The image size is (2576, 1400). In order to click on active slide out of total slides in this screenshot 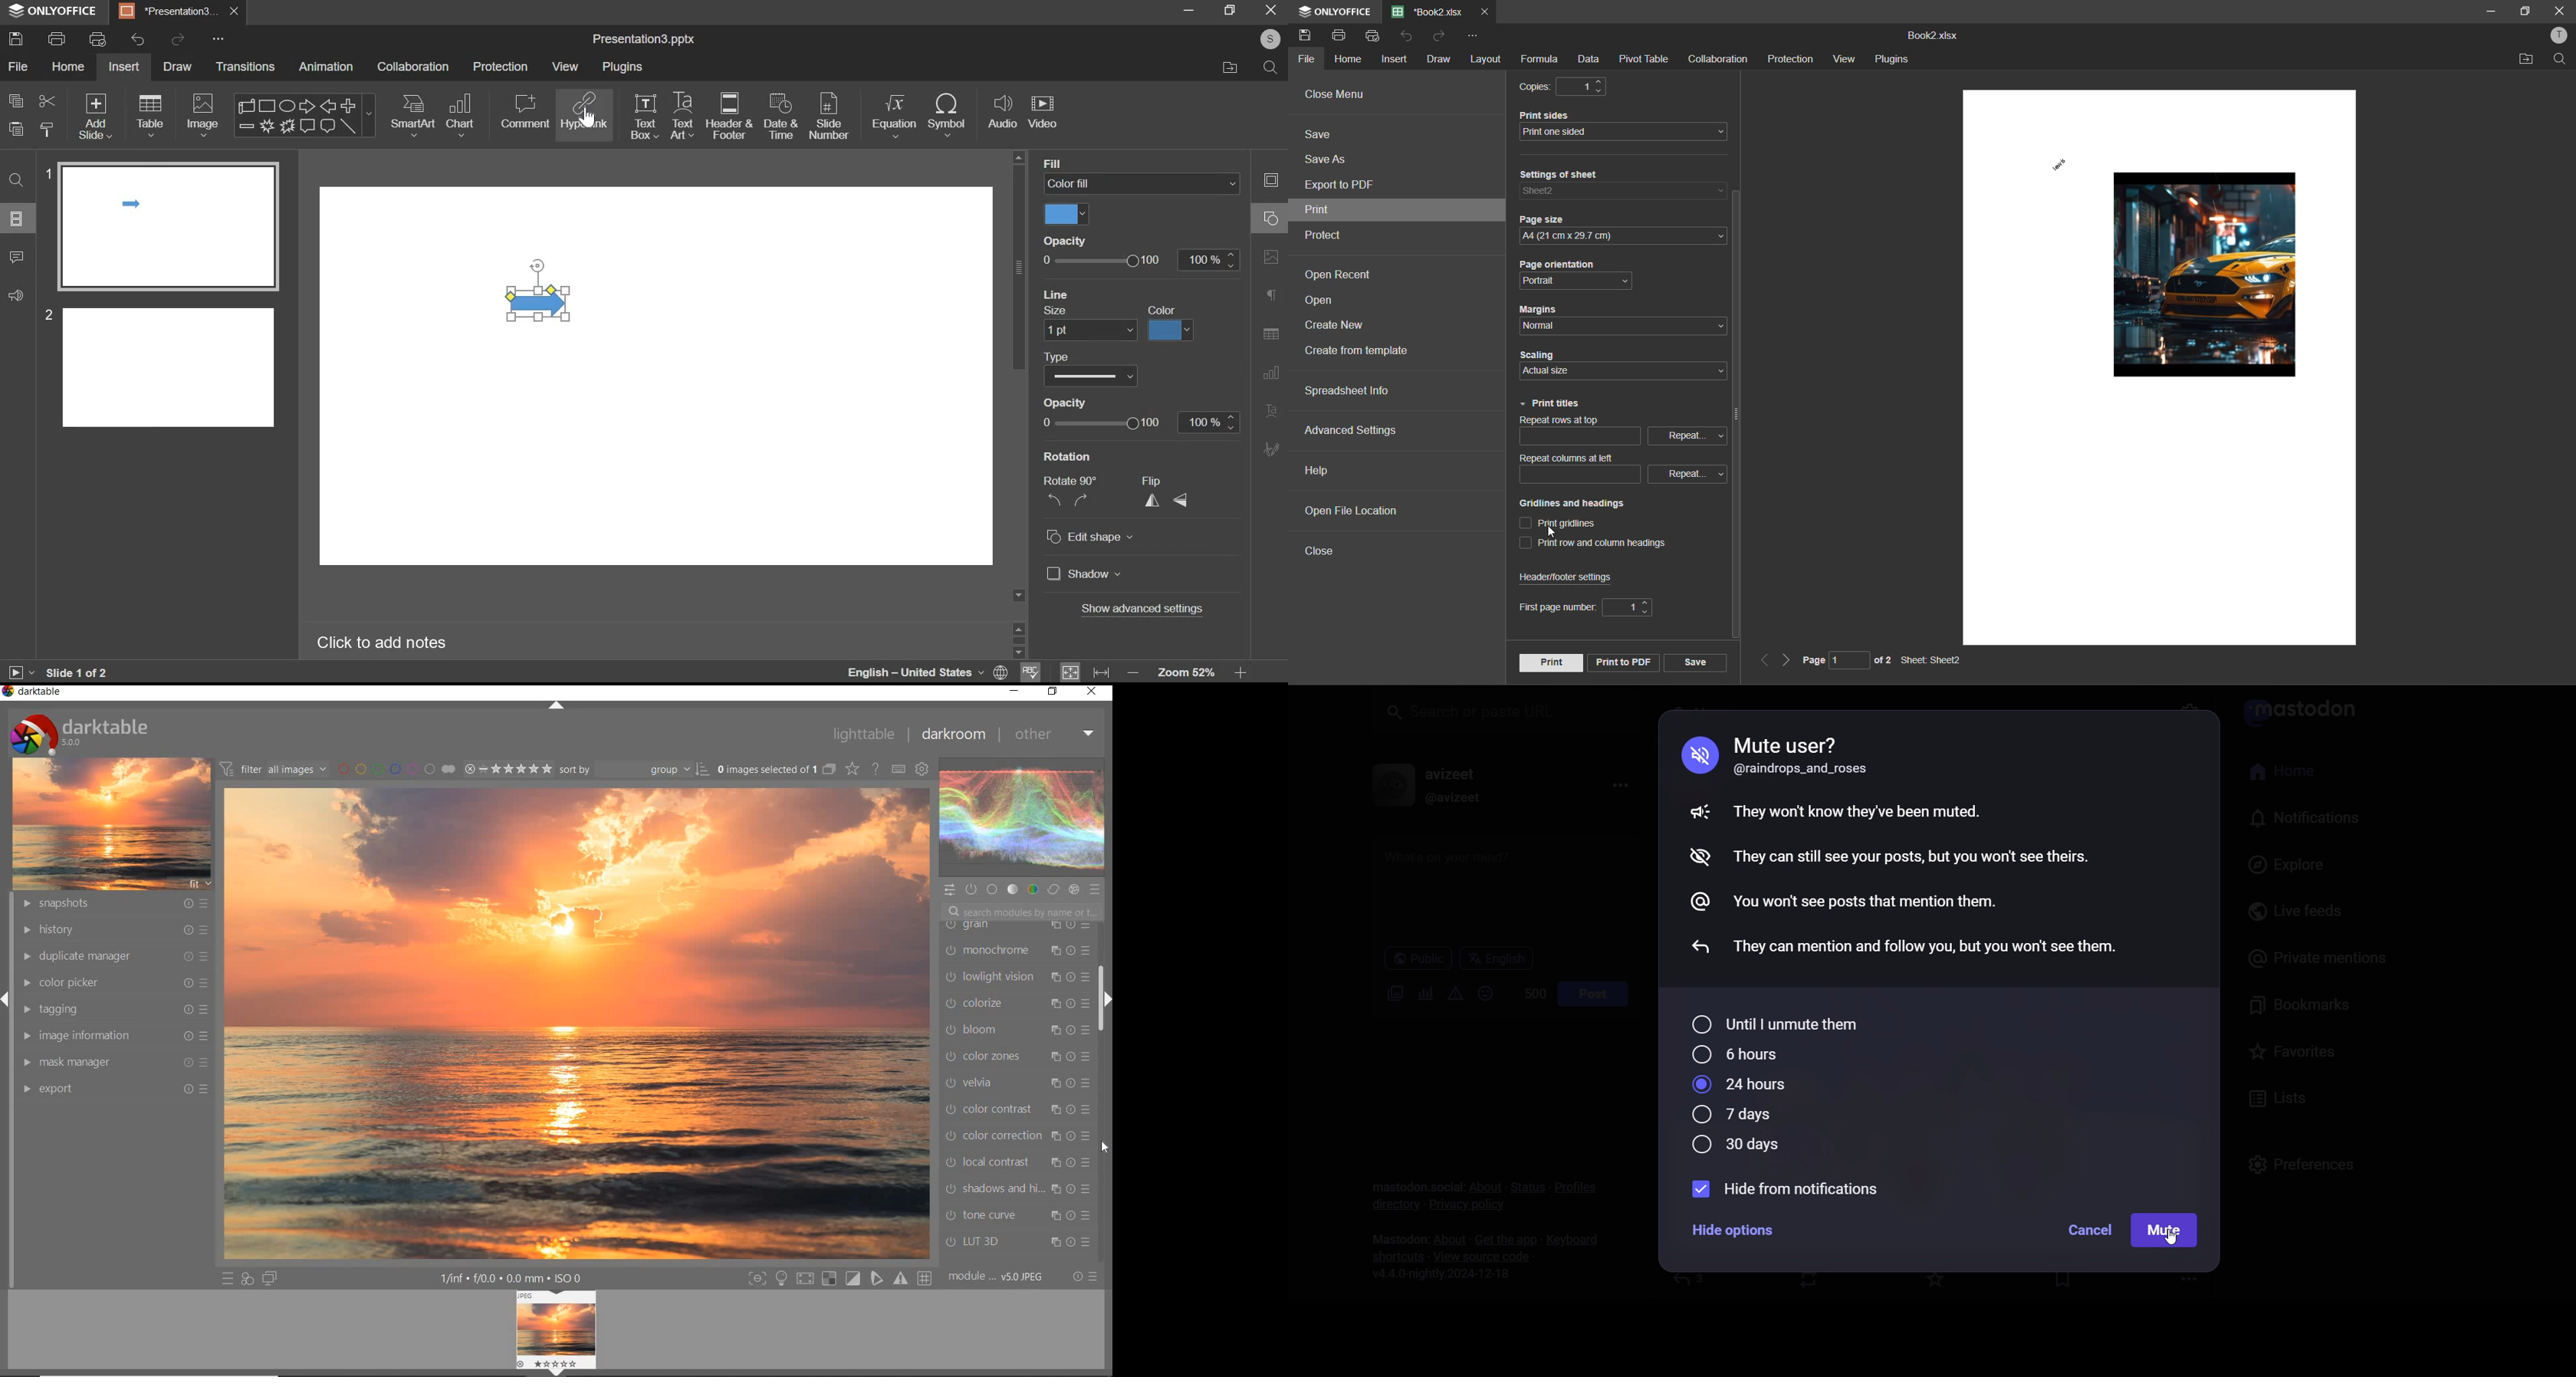, I will do `click(77, 672)`.